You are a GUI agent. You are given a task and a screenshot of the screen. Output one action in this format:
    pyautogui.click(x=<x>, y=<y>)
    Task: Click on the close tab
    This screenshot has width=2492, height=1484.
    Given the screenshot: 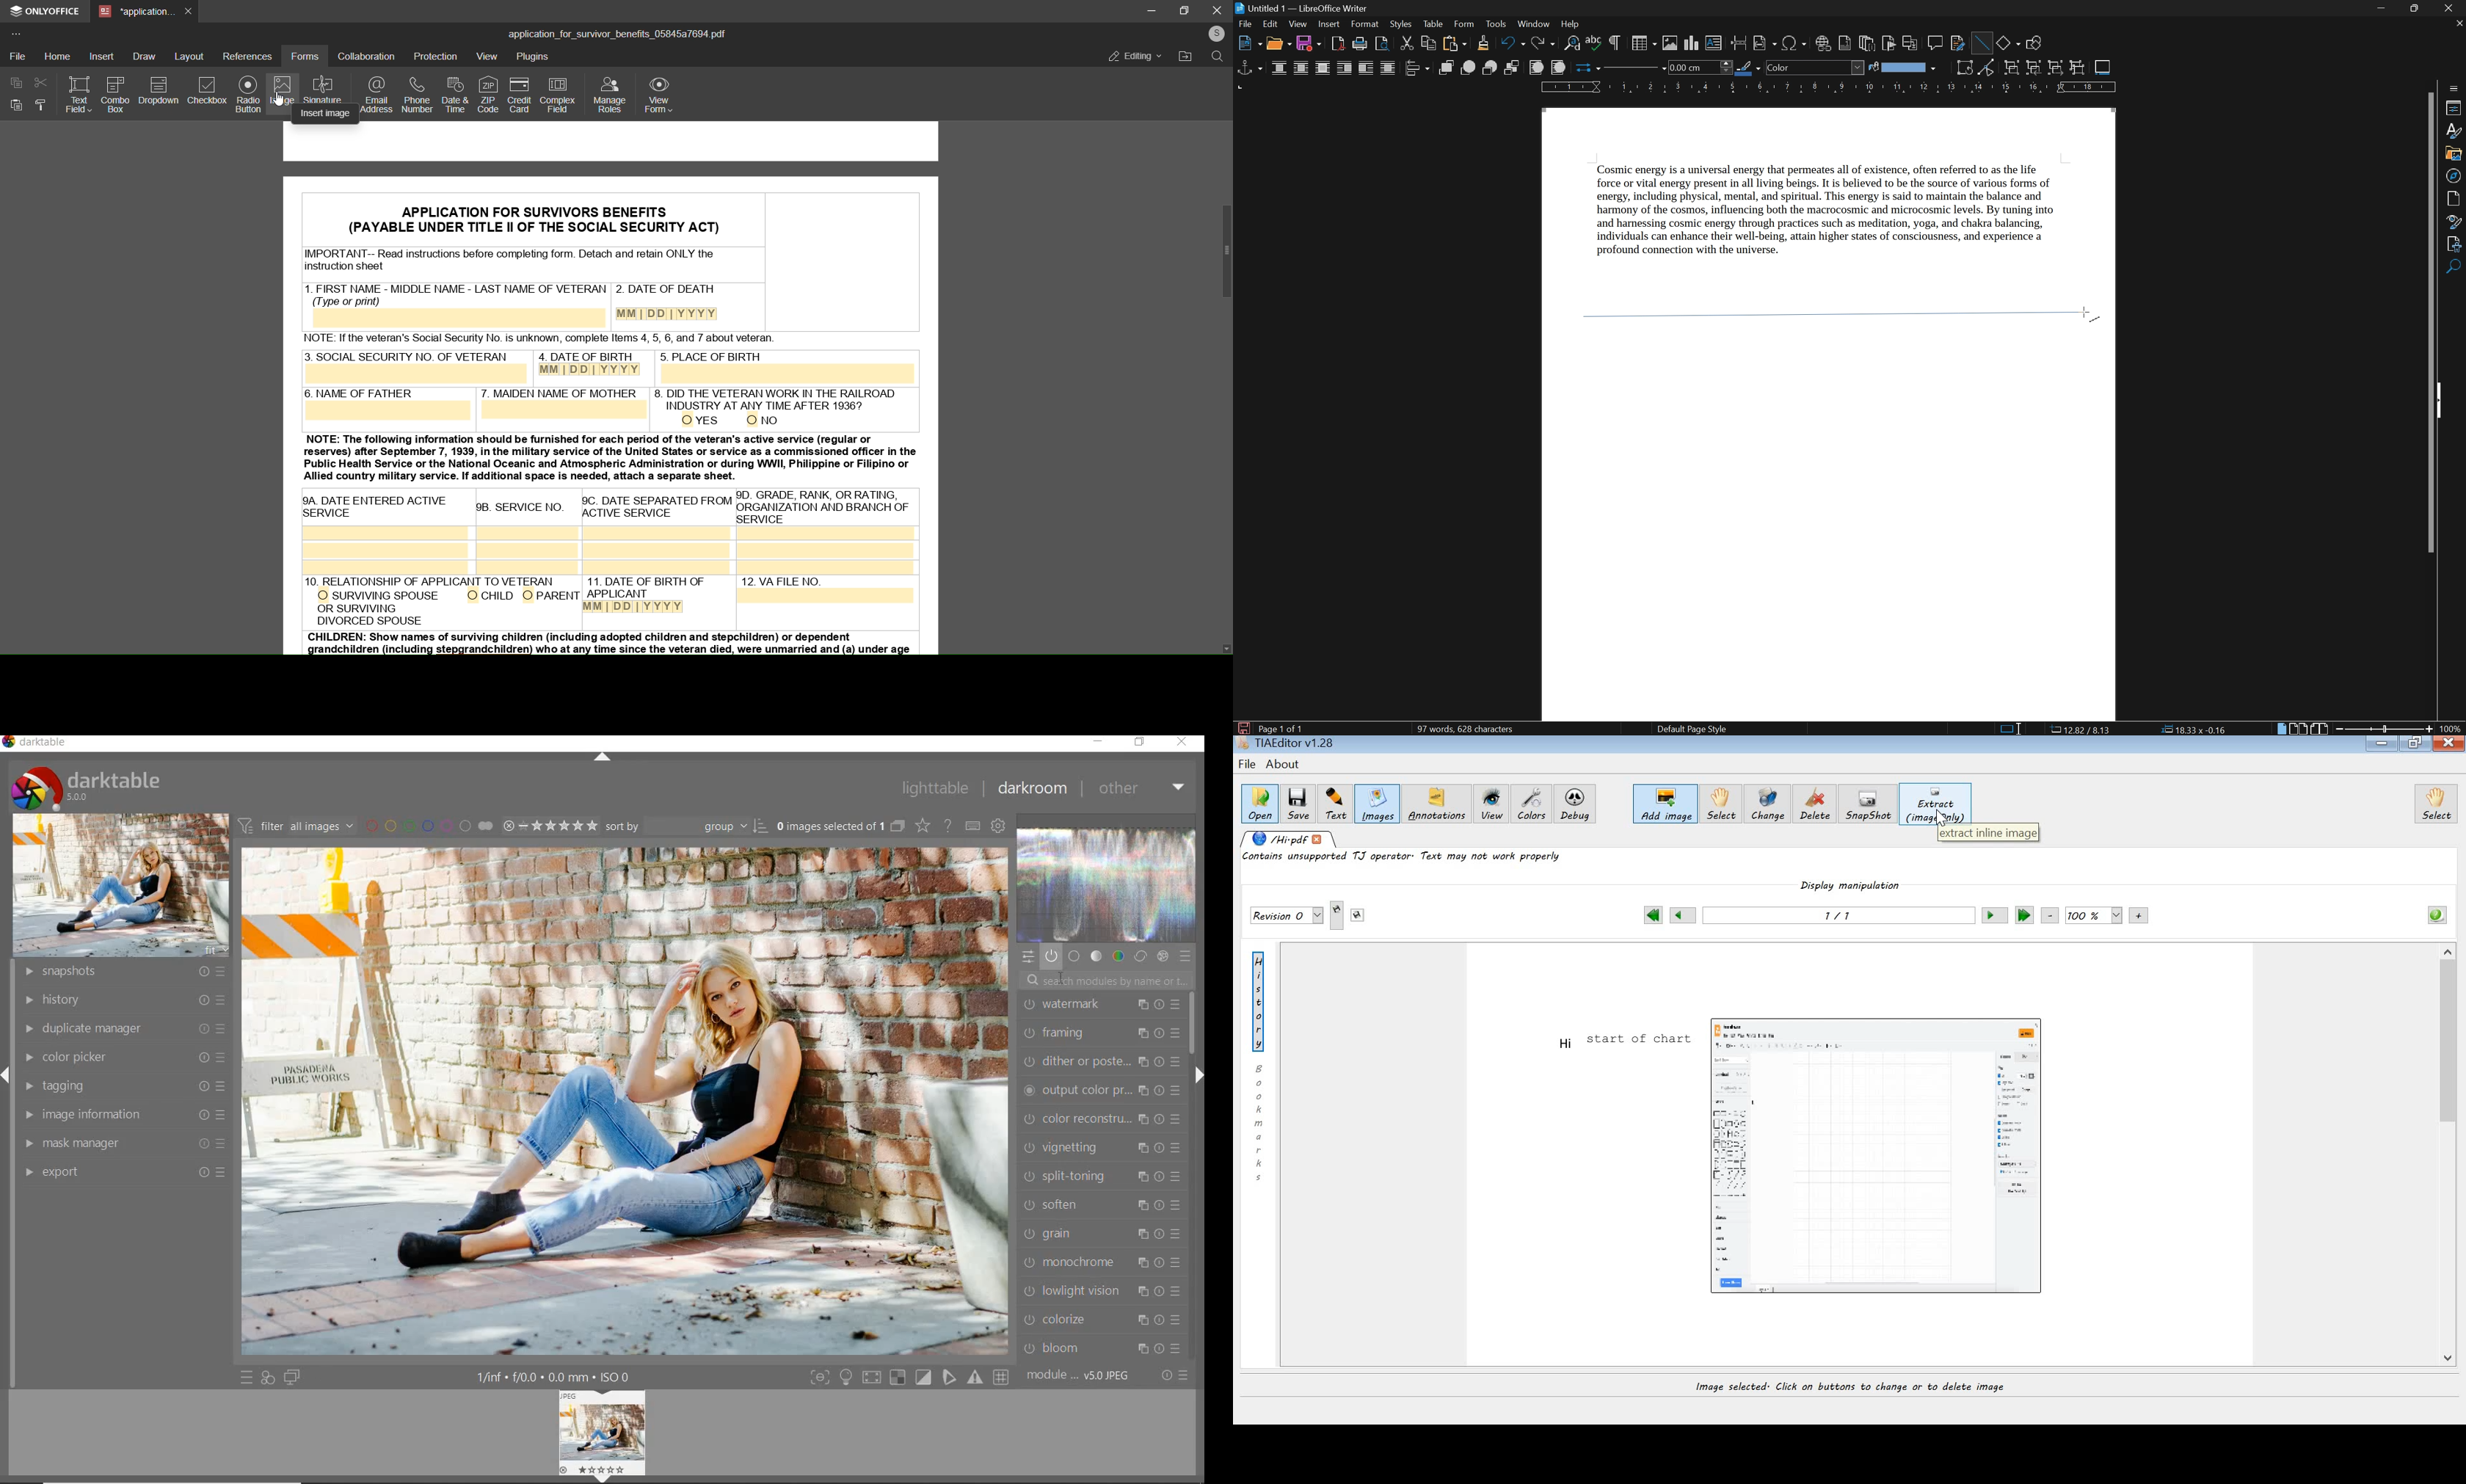 What is the action you would take?
    pyautogui.click(x=189, y=10)
    